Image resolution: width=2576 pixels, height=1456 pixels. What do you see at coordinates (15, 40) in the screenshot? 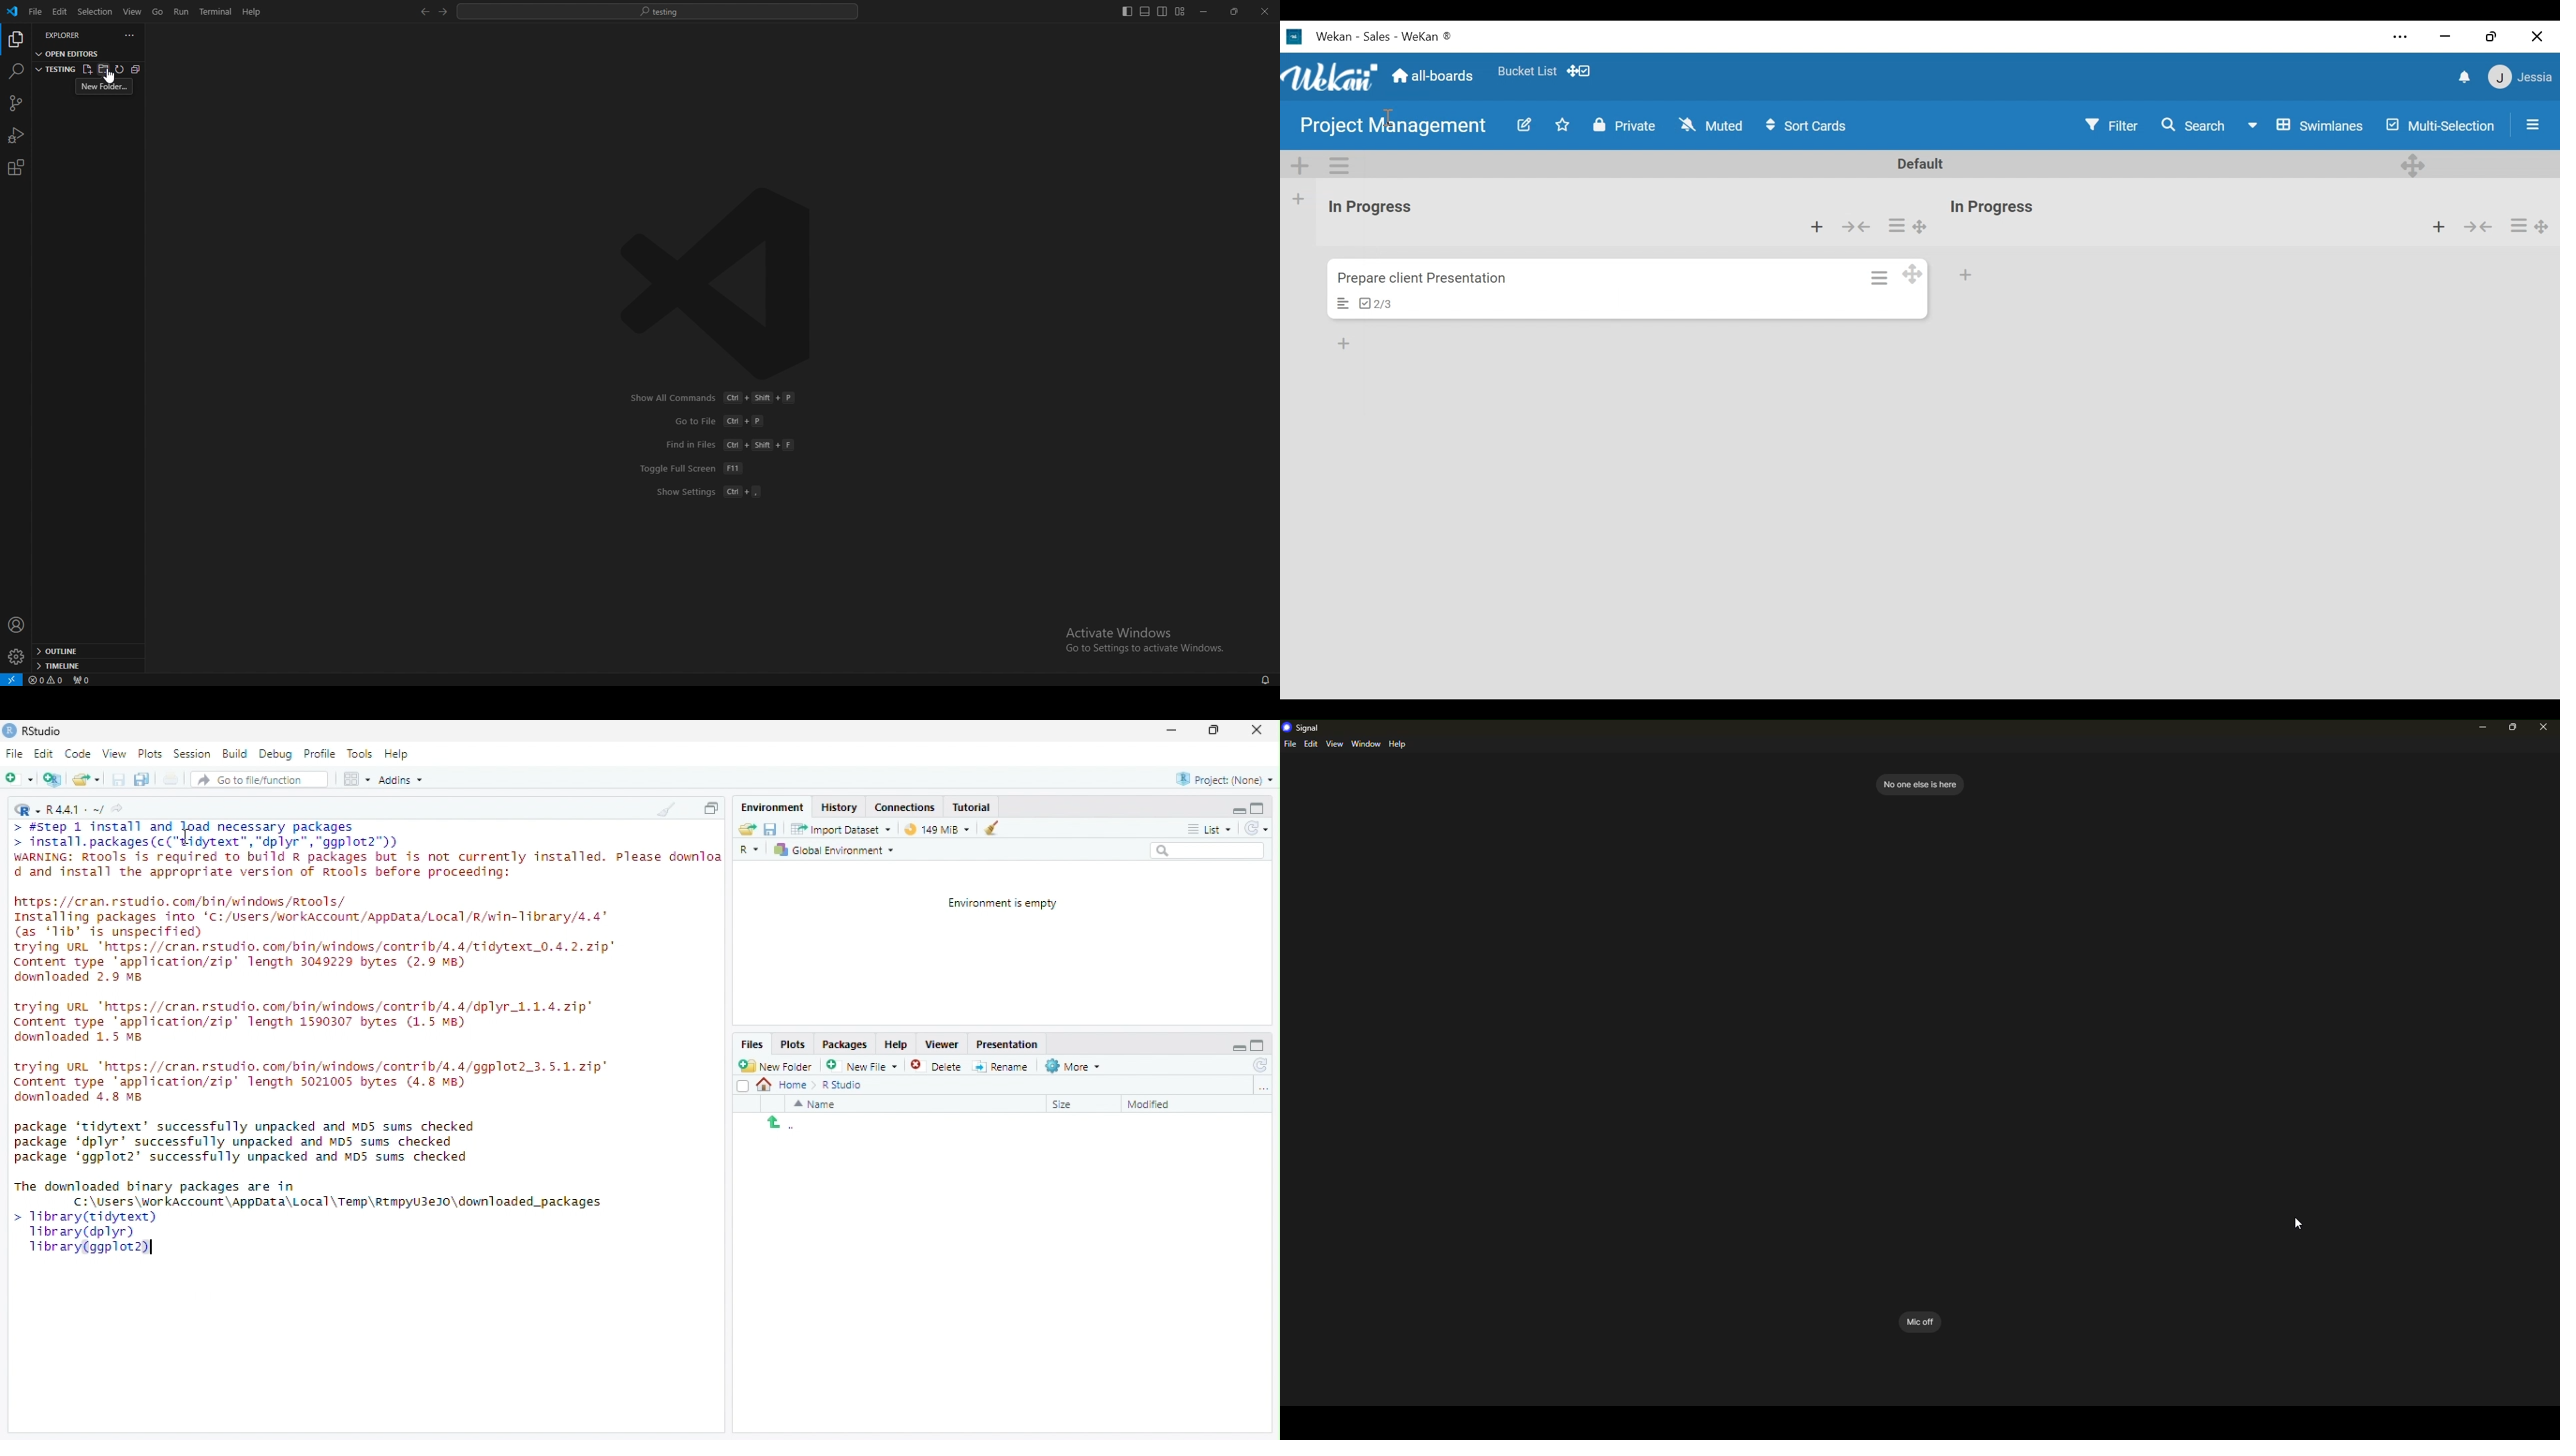
I see `explorer` at bounding box center [15, 40].